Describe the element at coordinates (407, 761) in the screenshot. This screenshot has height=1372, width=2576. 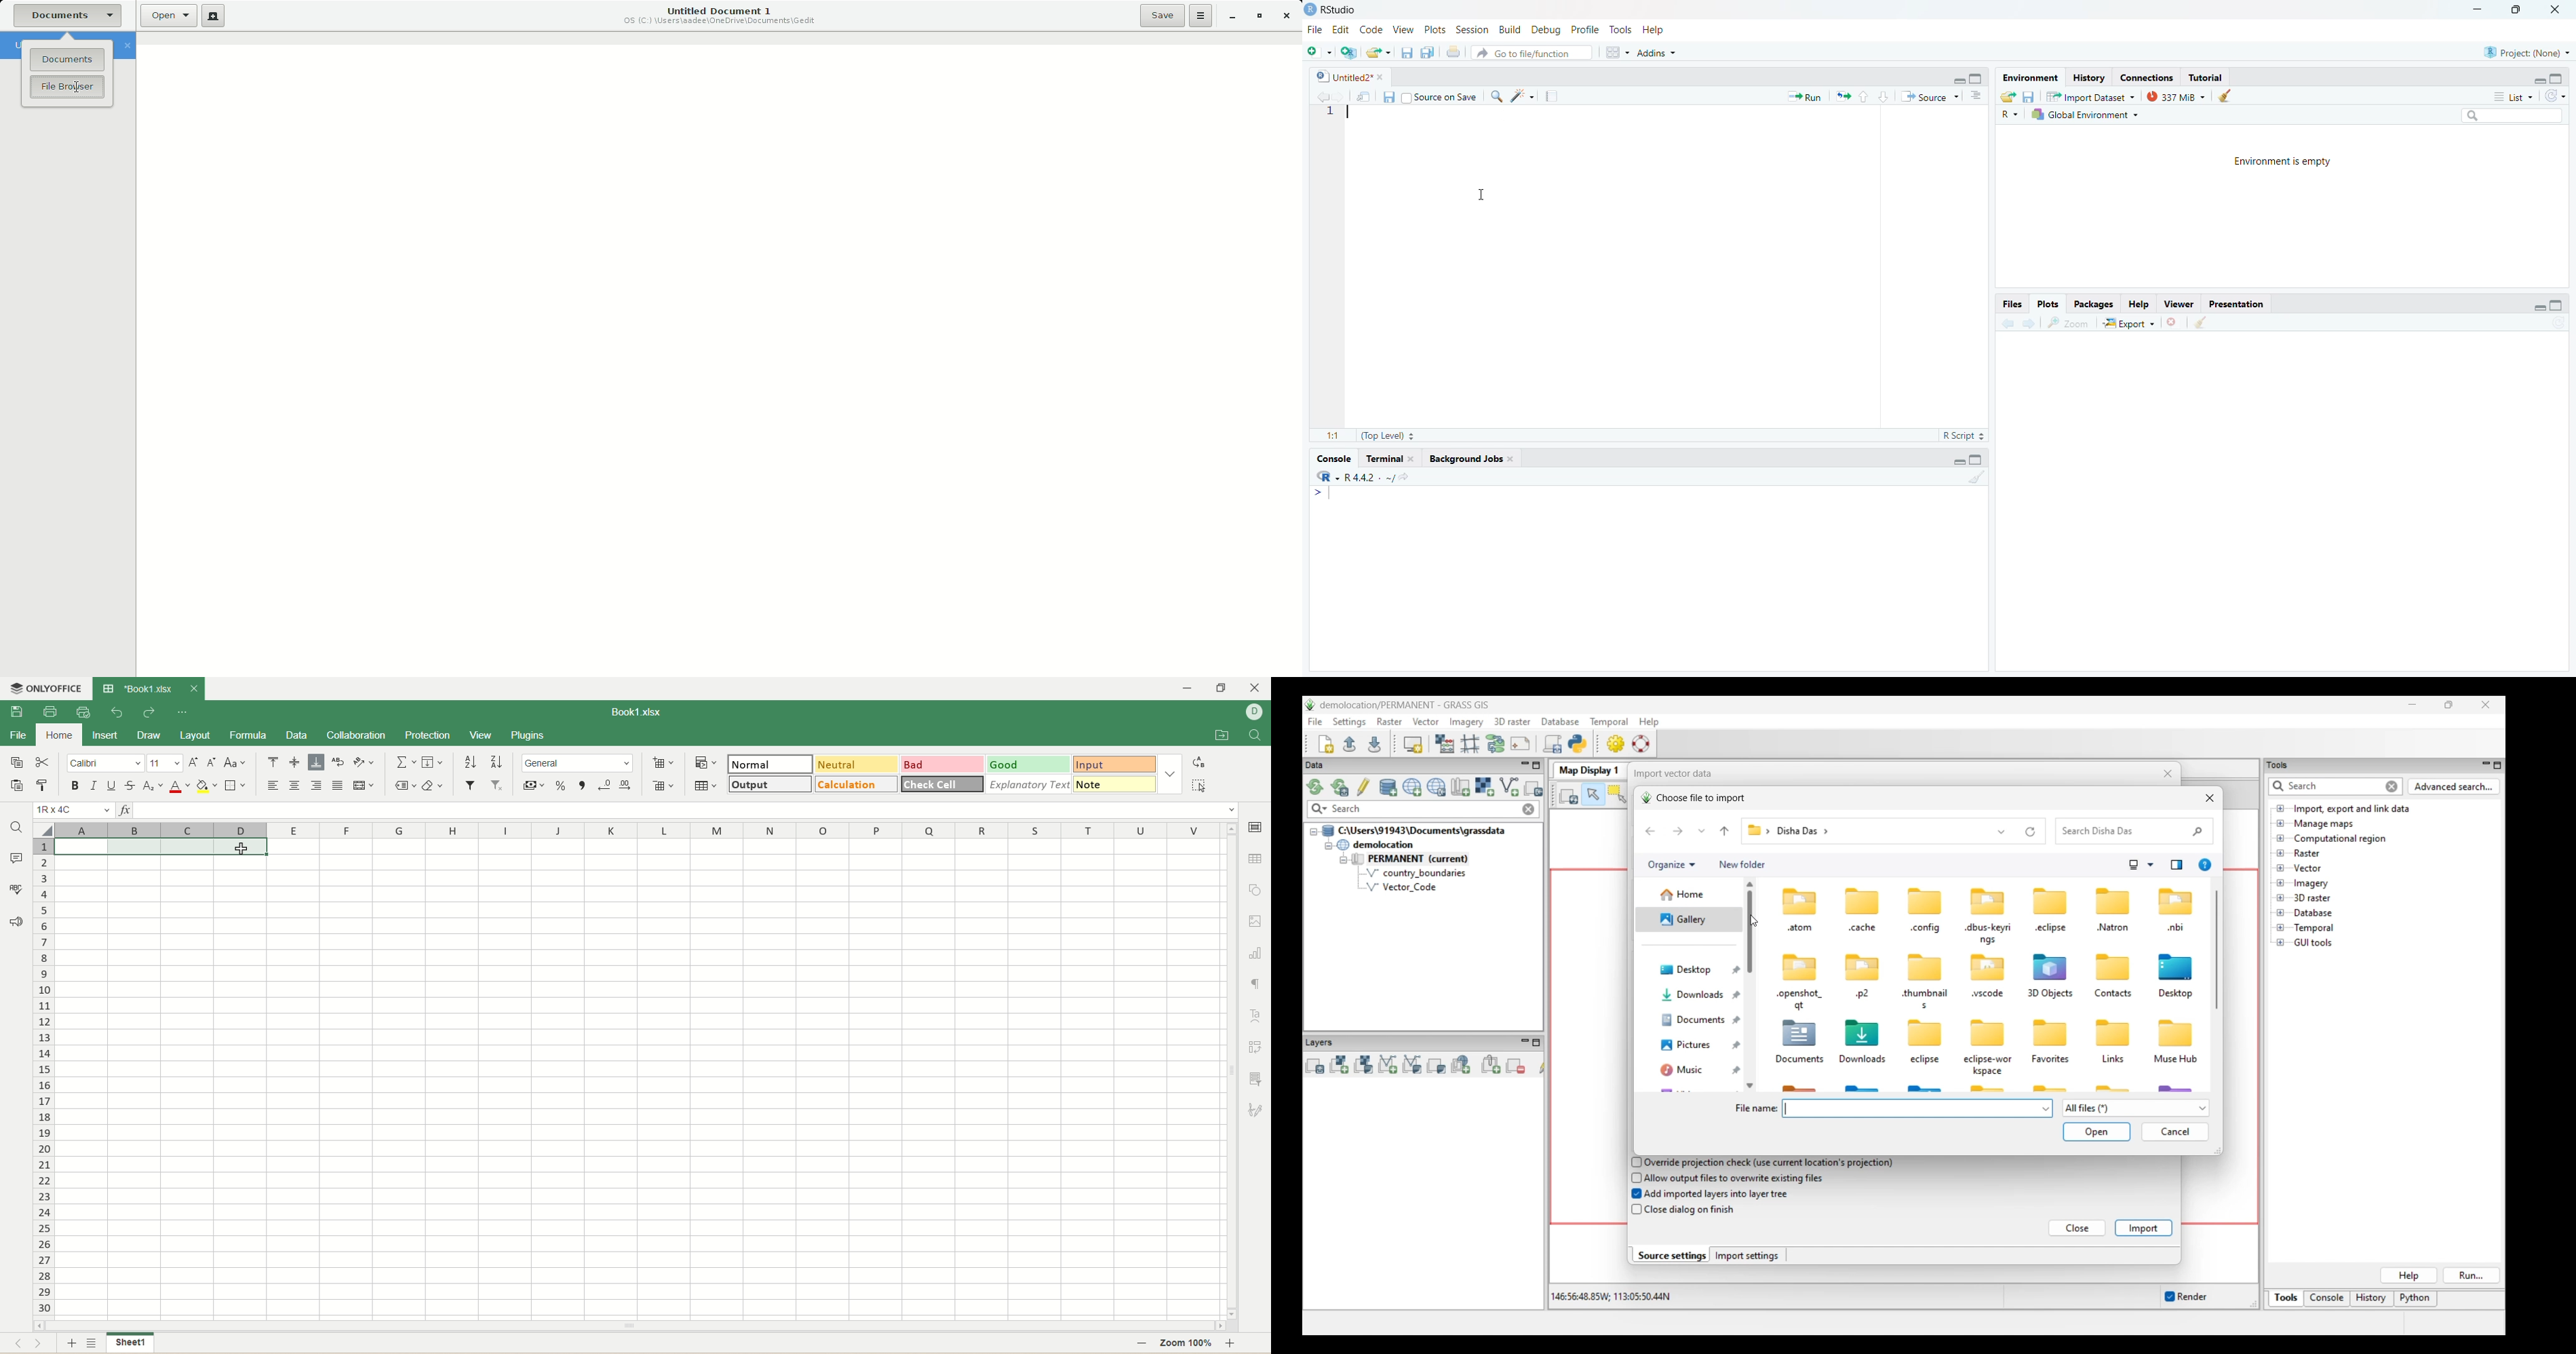
I see `summation` at that location.